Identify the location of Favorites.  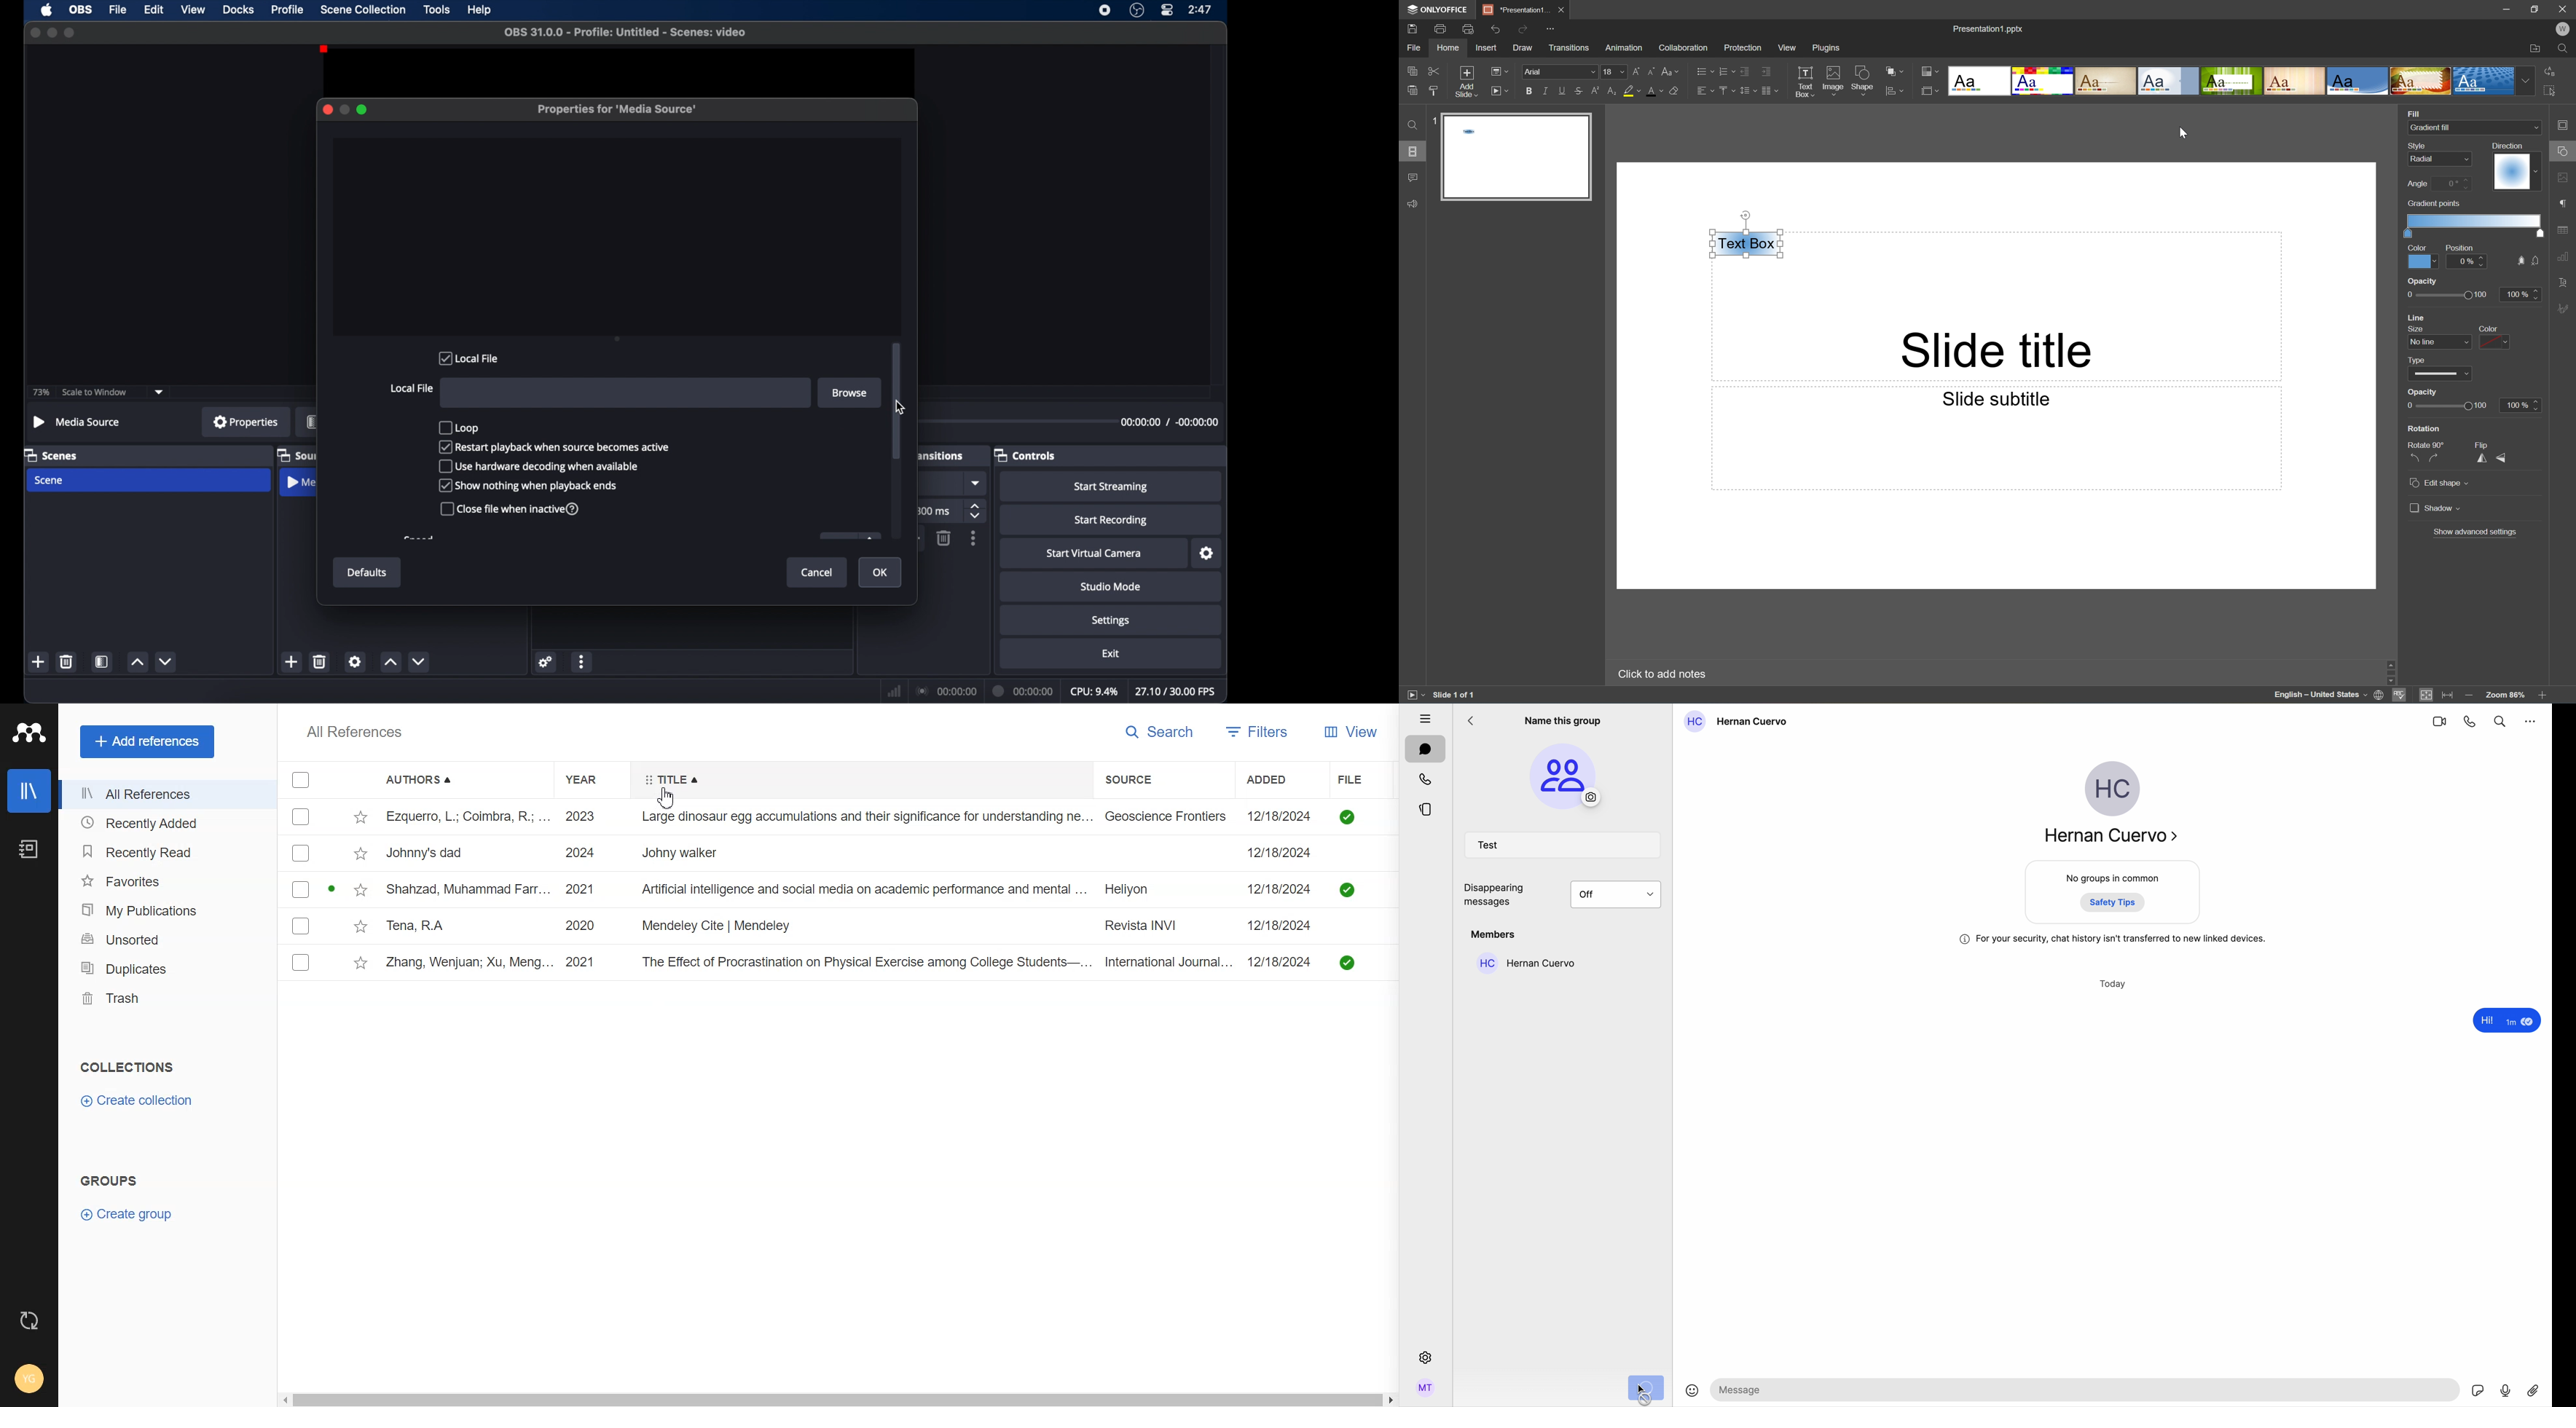
(167, 881).